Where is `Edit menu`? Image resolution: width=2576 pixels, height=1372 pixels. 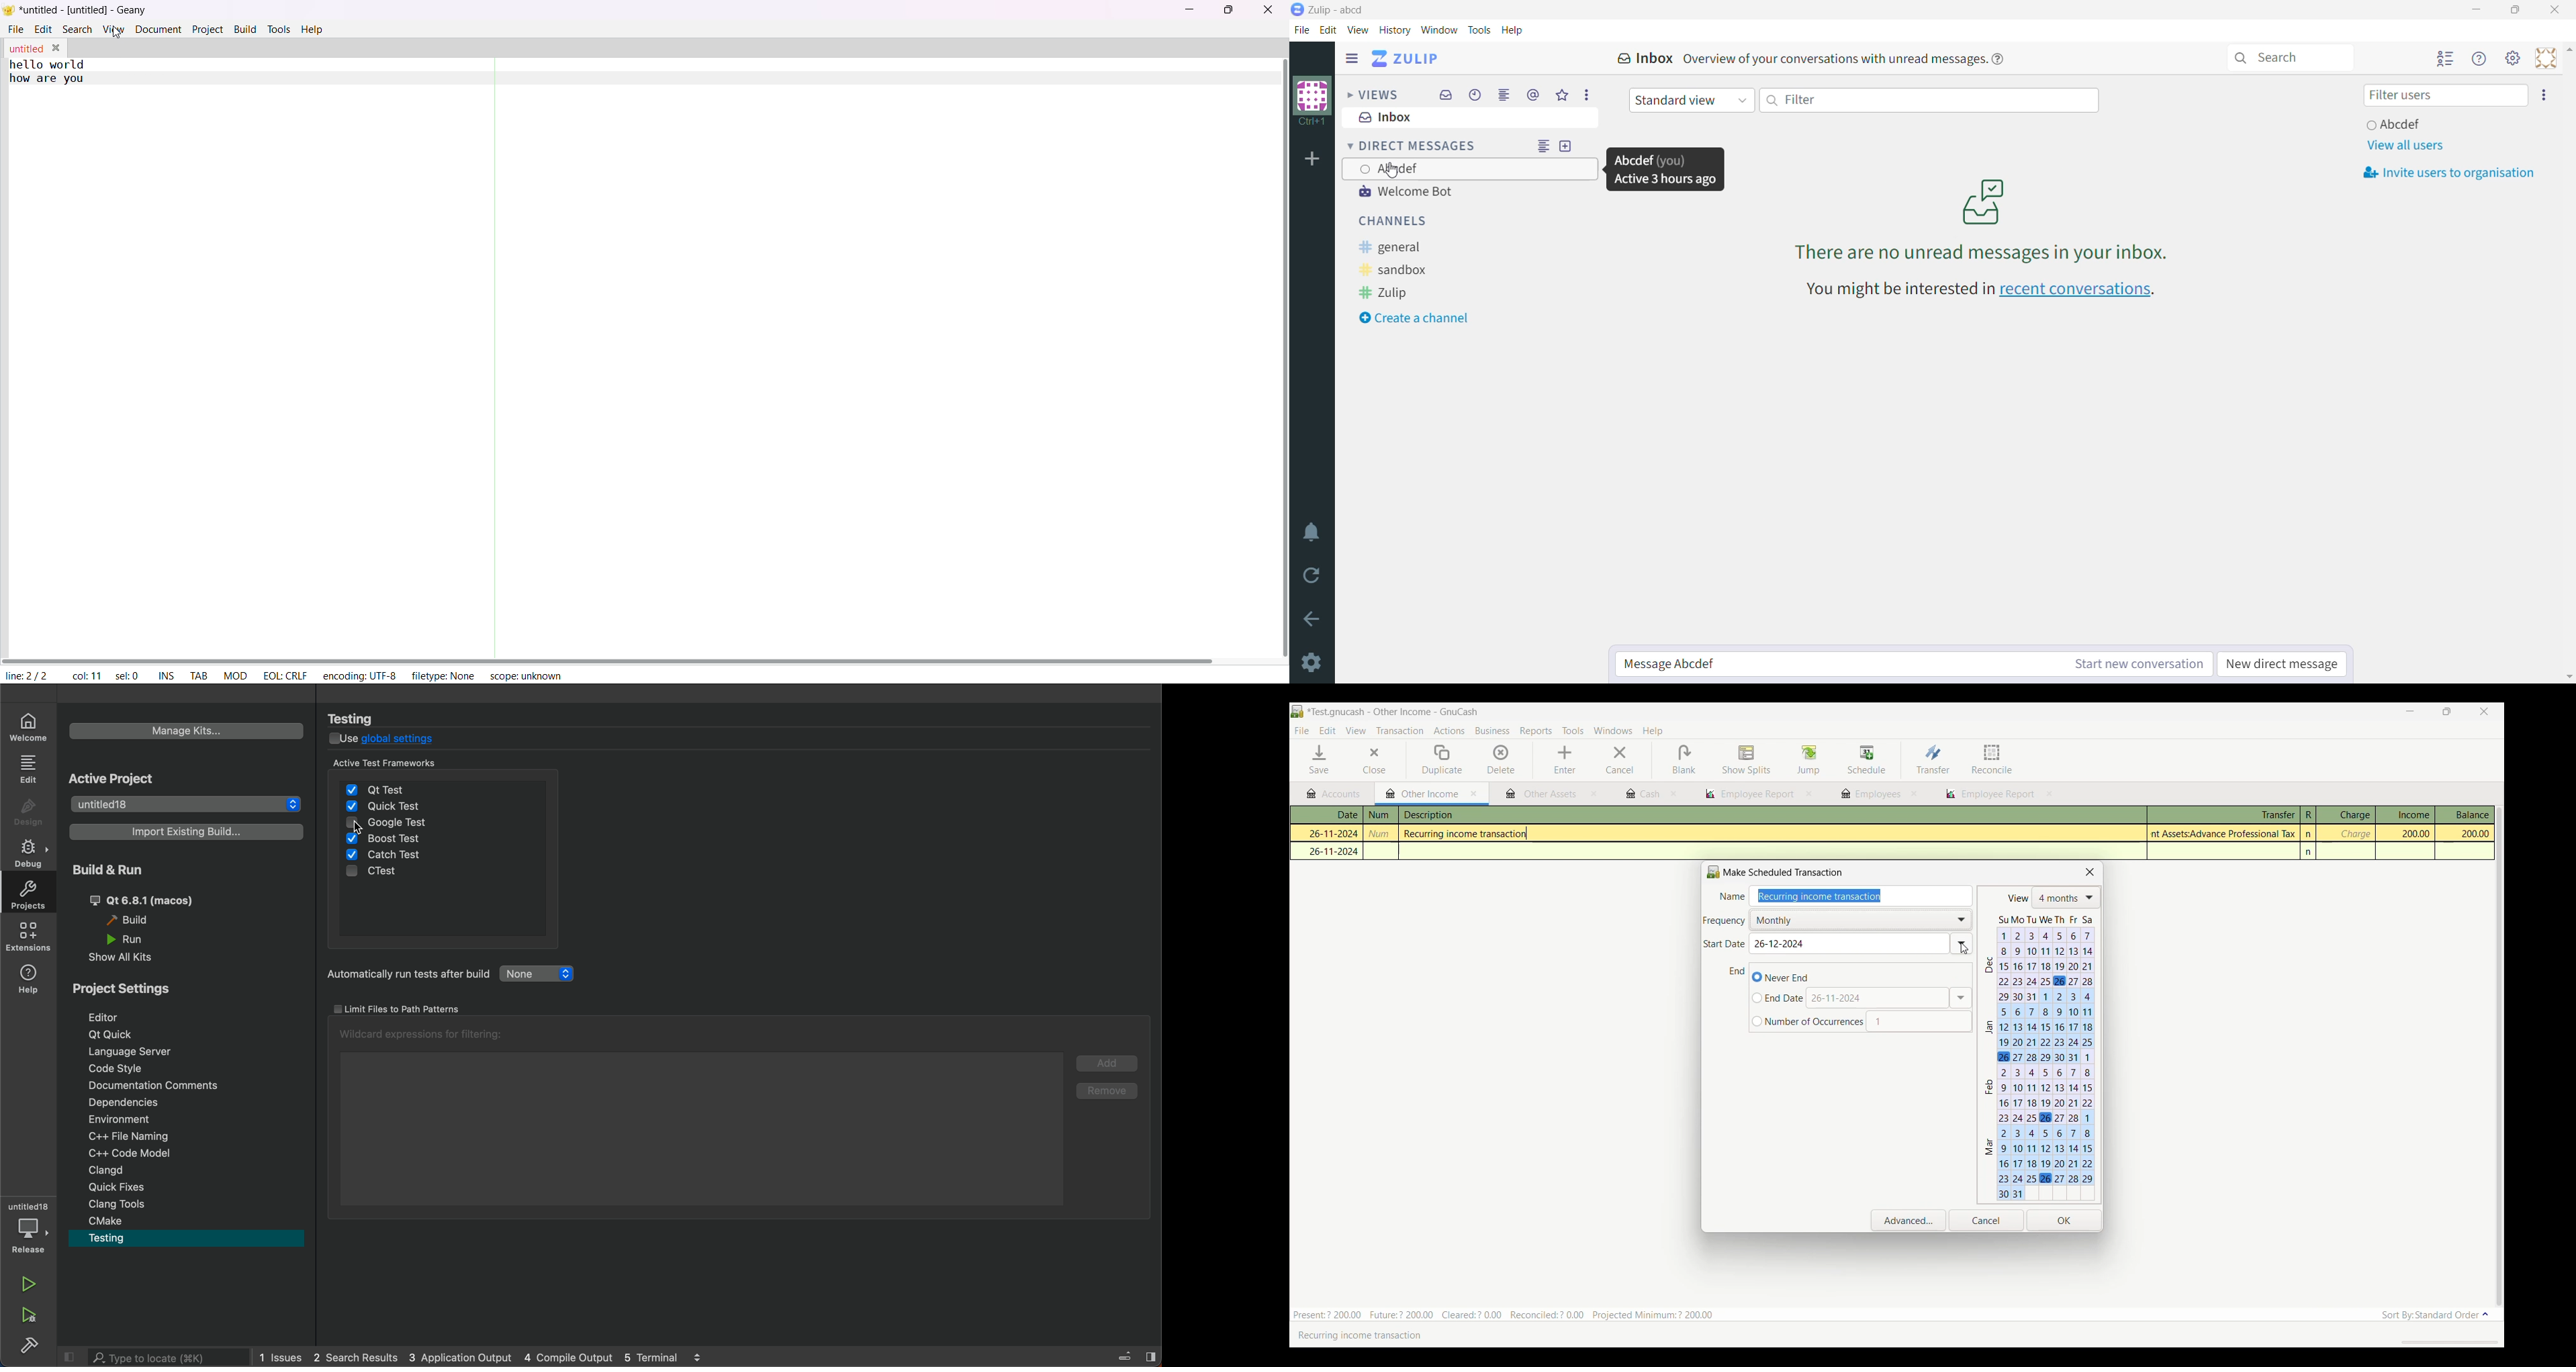
Edit menu is located at coordinates (1327, 731).